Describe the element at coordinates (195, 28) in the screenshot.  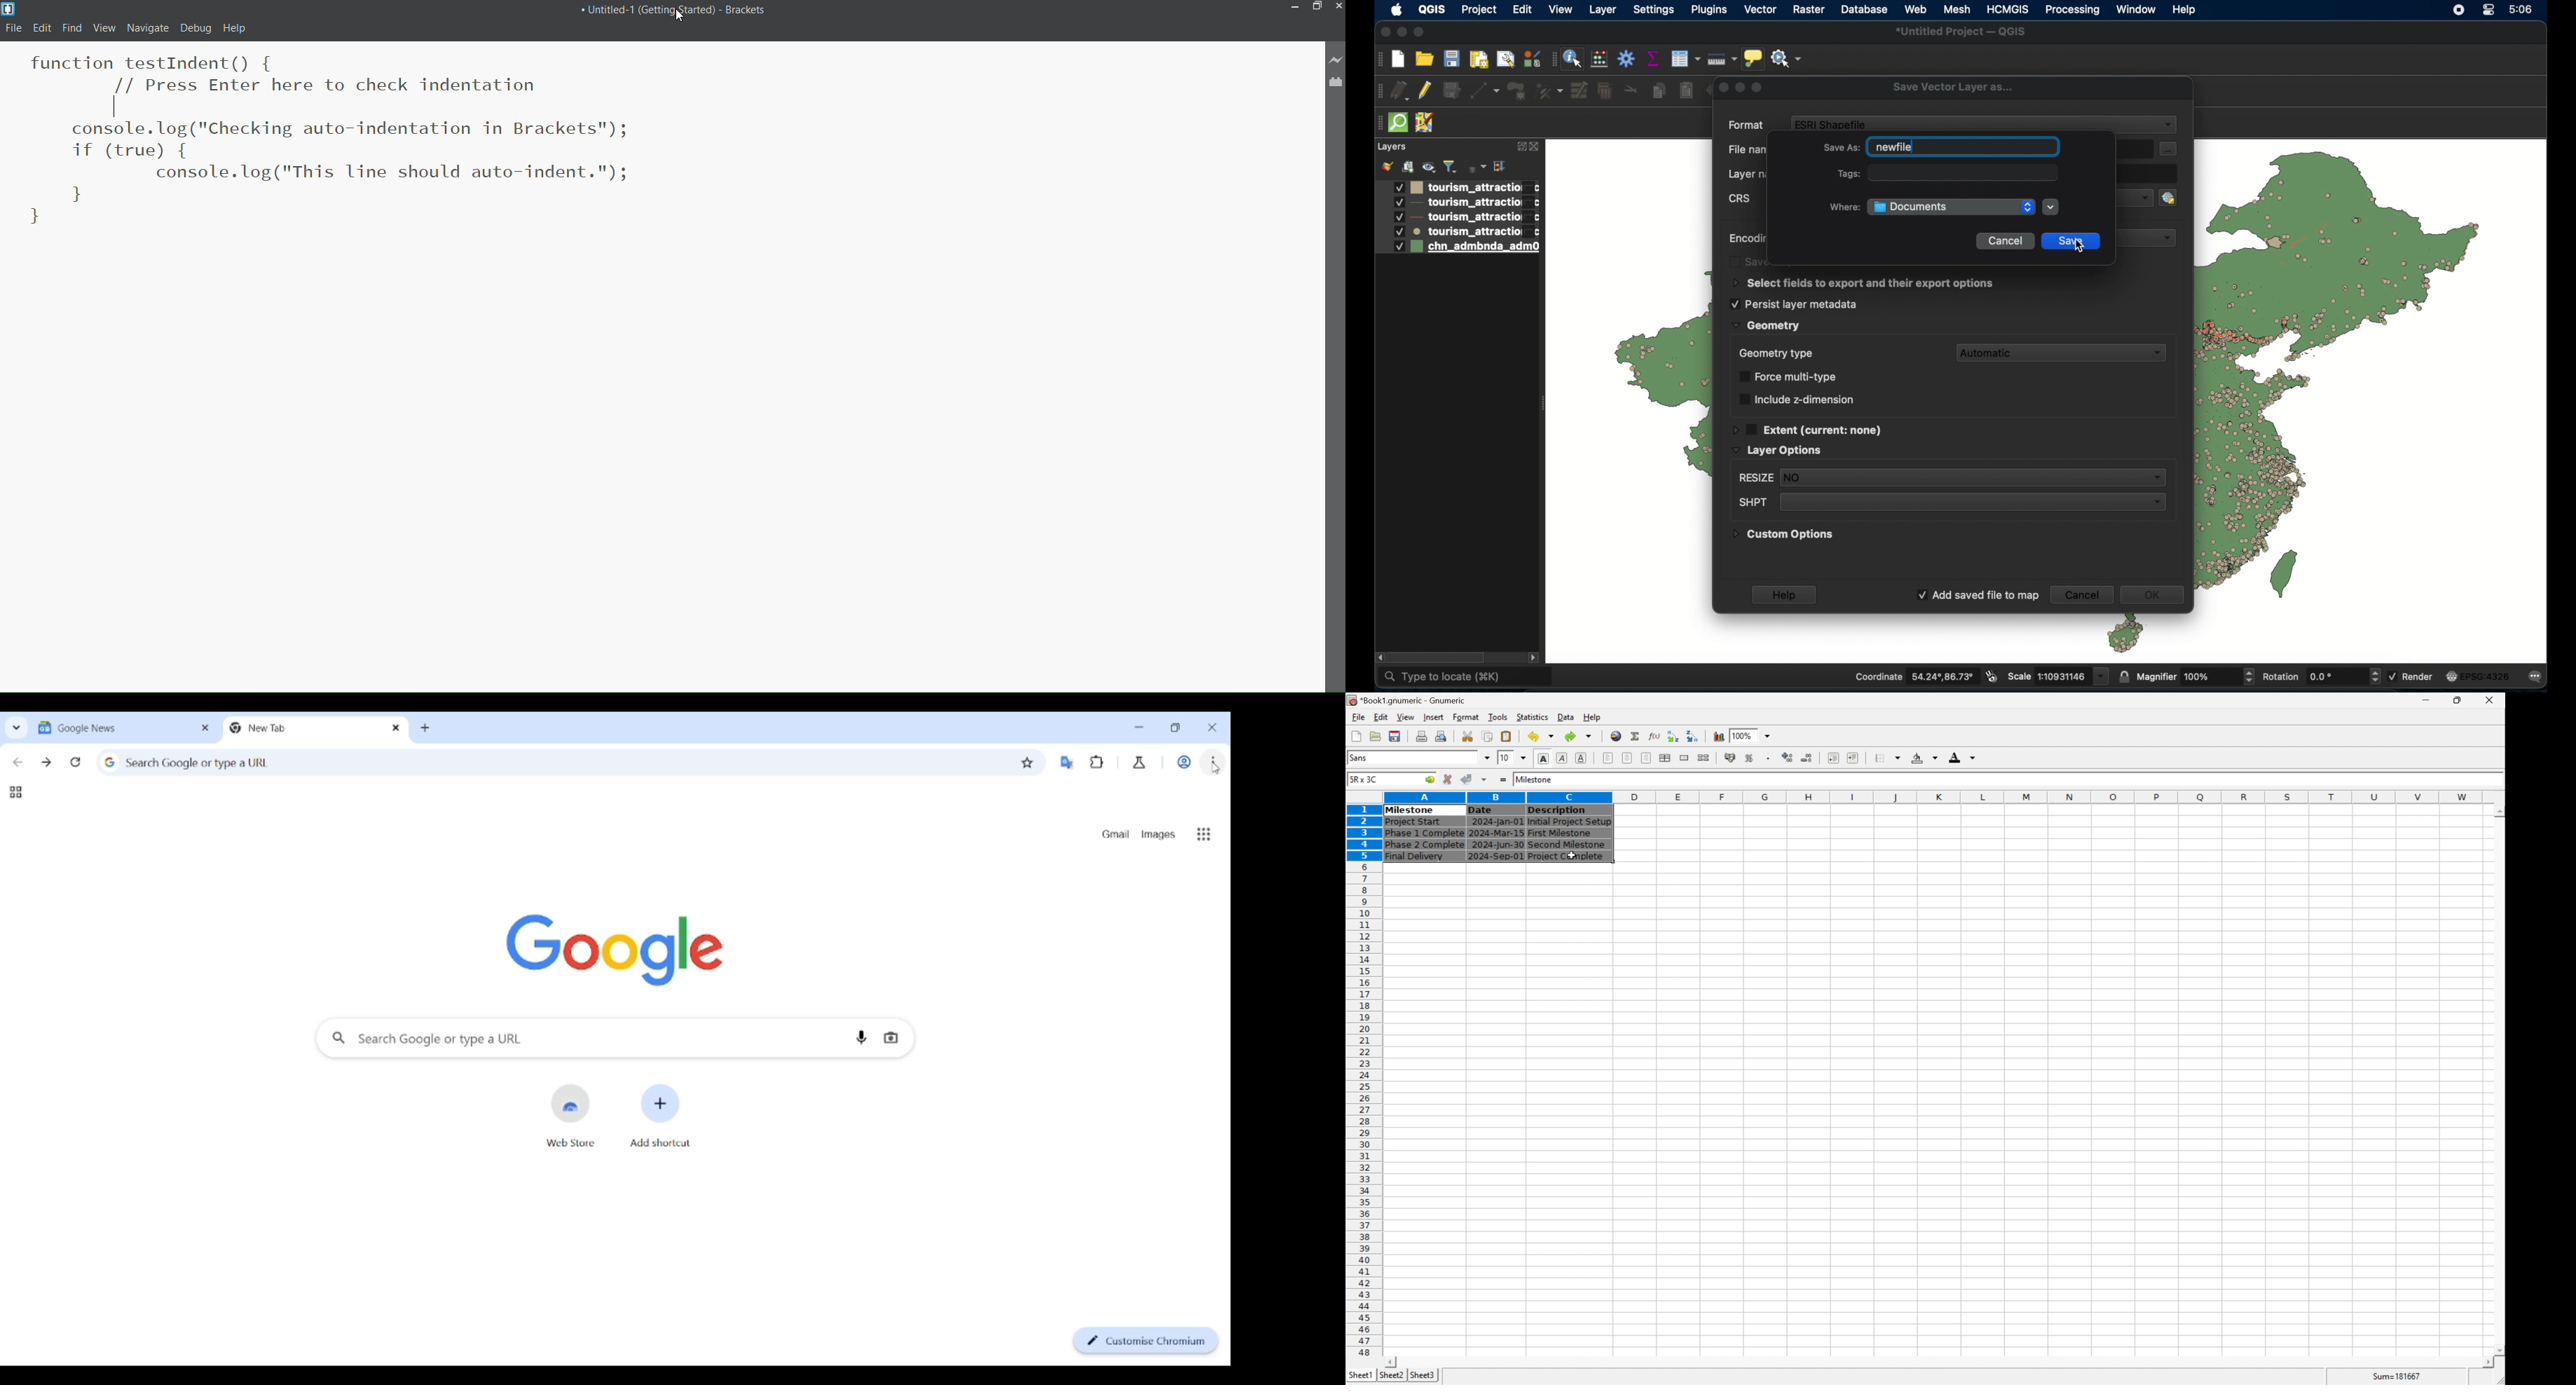
I see `Debug` at that location.